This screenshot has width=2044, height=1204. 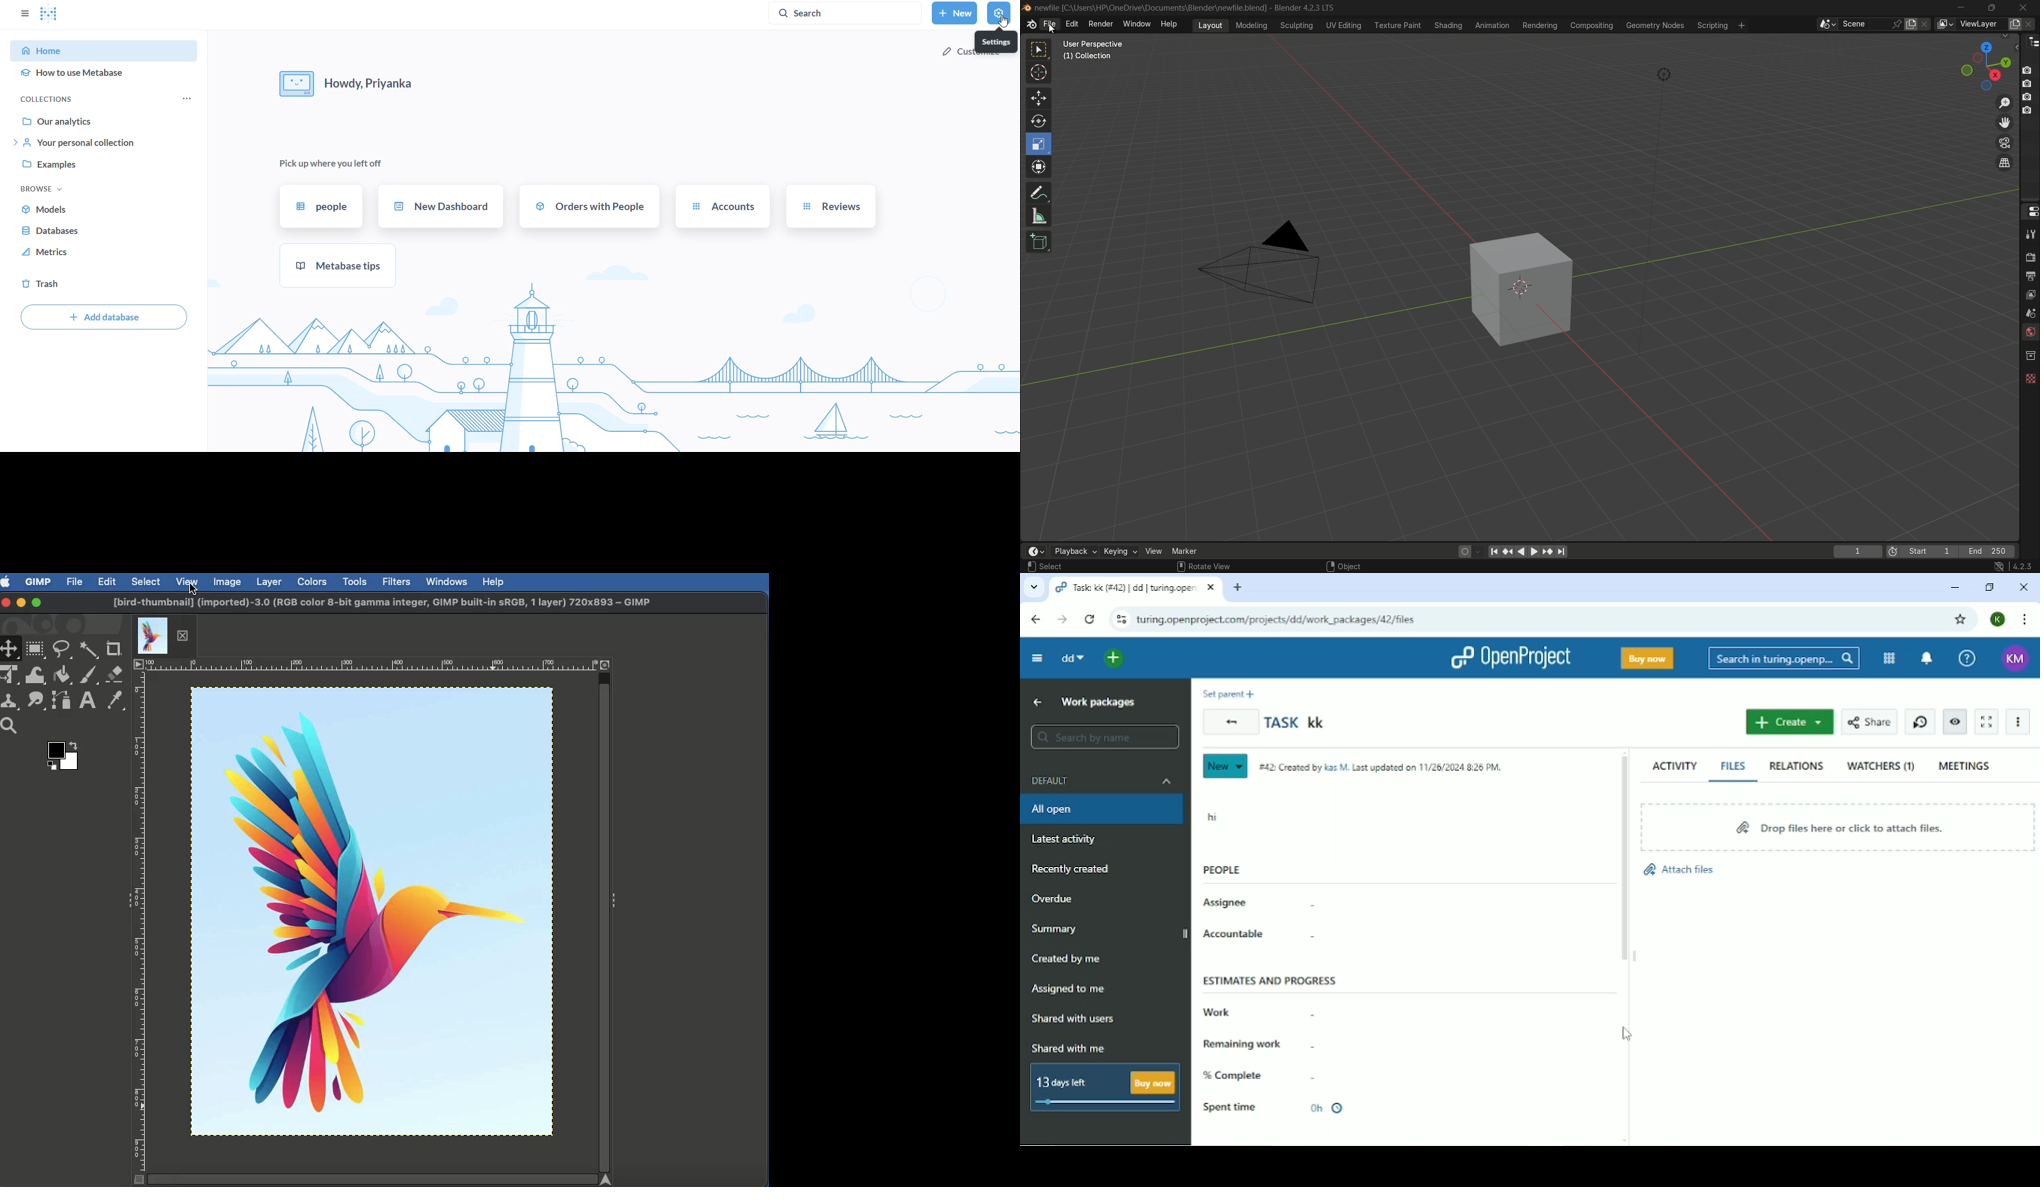 What do you see at coordinates (371, 1178) in the screenshot?
I see `horizontal Scrollbar` at bounding box center [371, 1178].